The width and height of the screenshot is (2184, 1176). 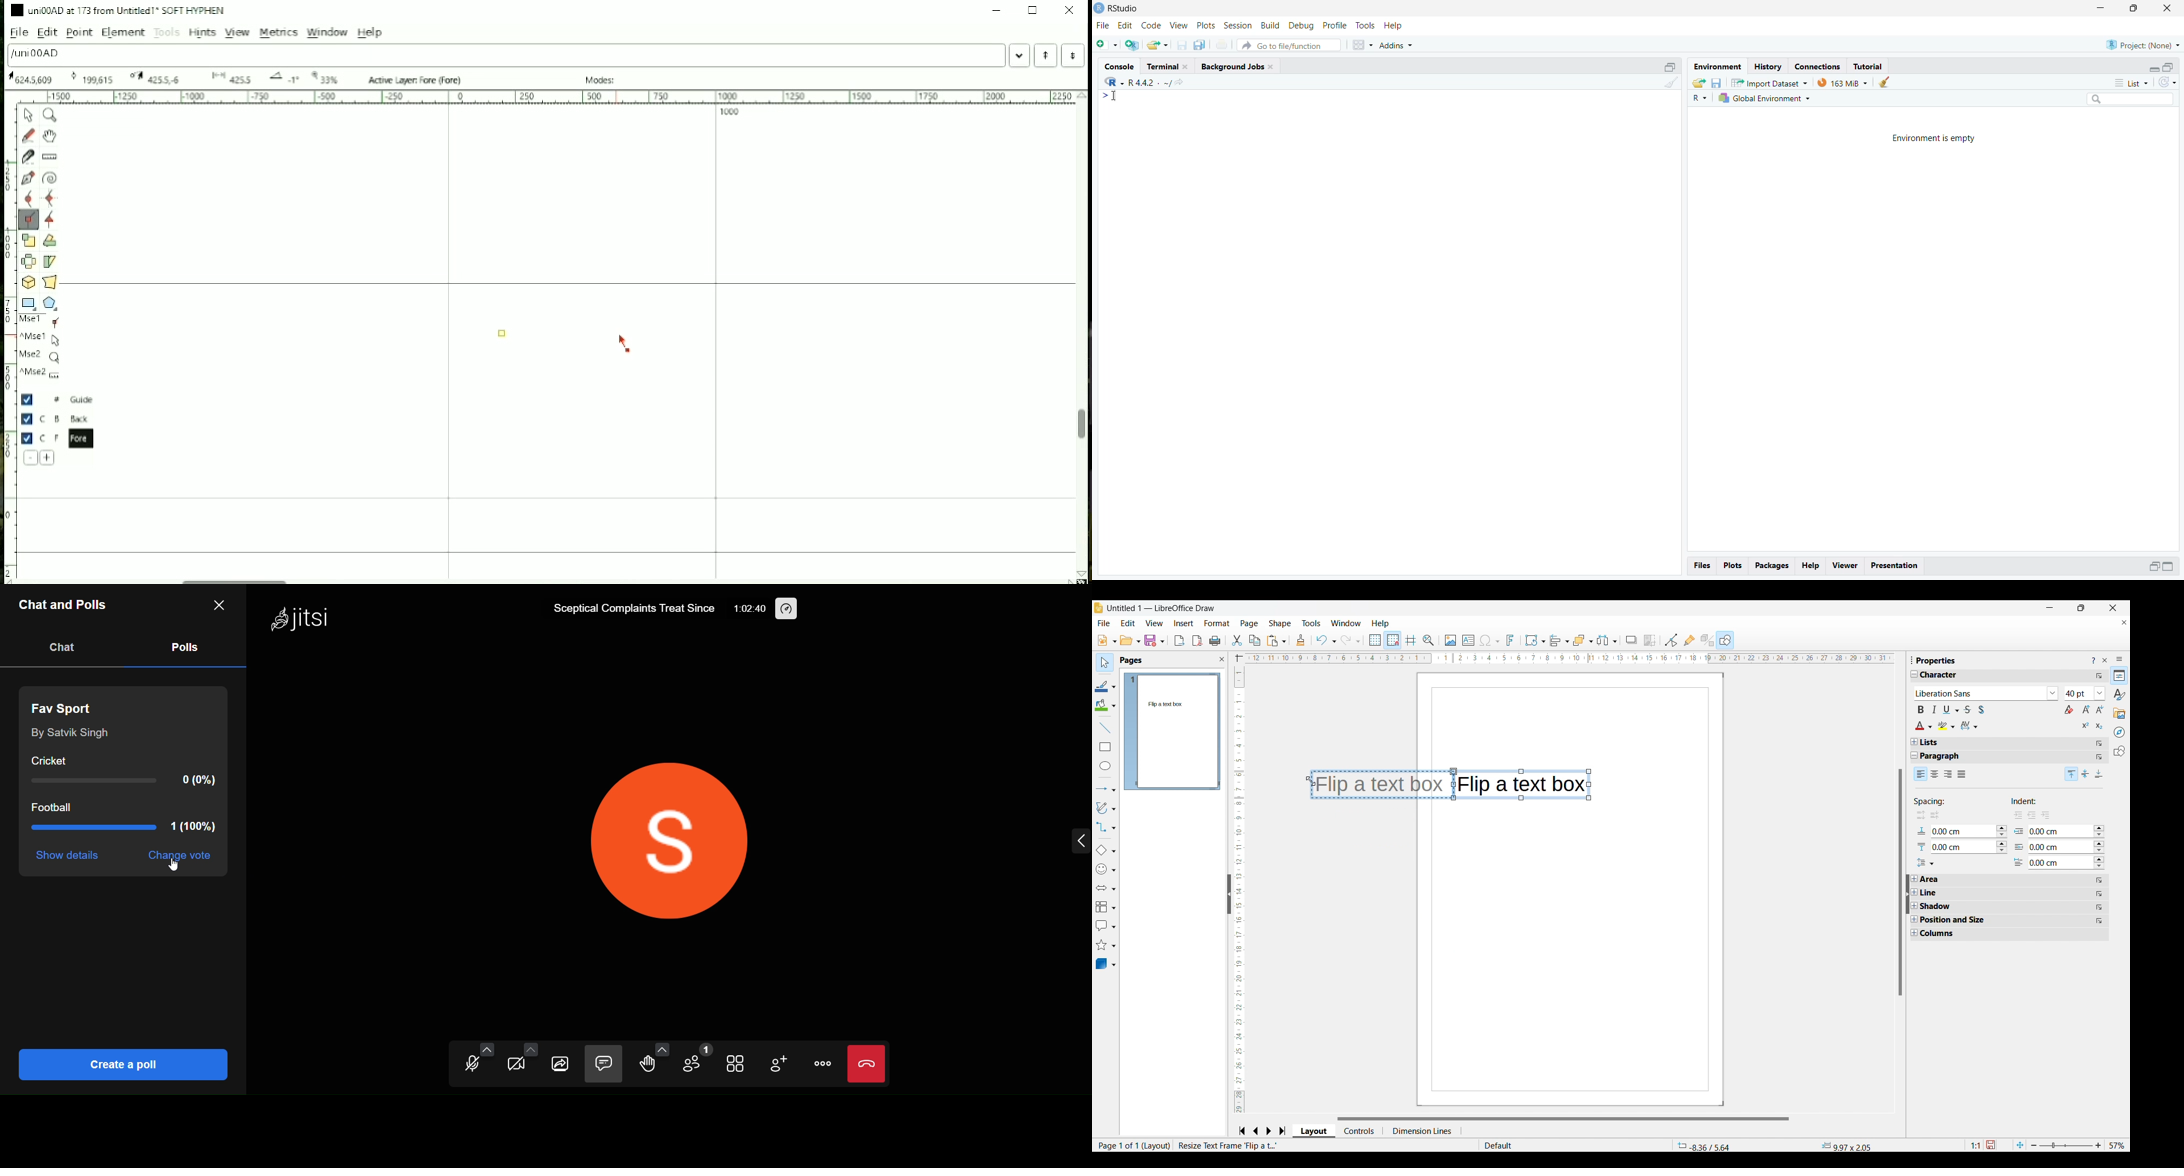 What do you see at coordinates (2086, 774) in the screenshot?
I see `Center alignment` at bounding box center [2086, 774].